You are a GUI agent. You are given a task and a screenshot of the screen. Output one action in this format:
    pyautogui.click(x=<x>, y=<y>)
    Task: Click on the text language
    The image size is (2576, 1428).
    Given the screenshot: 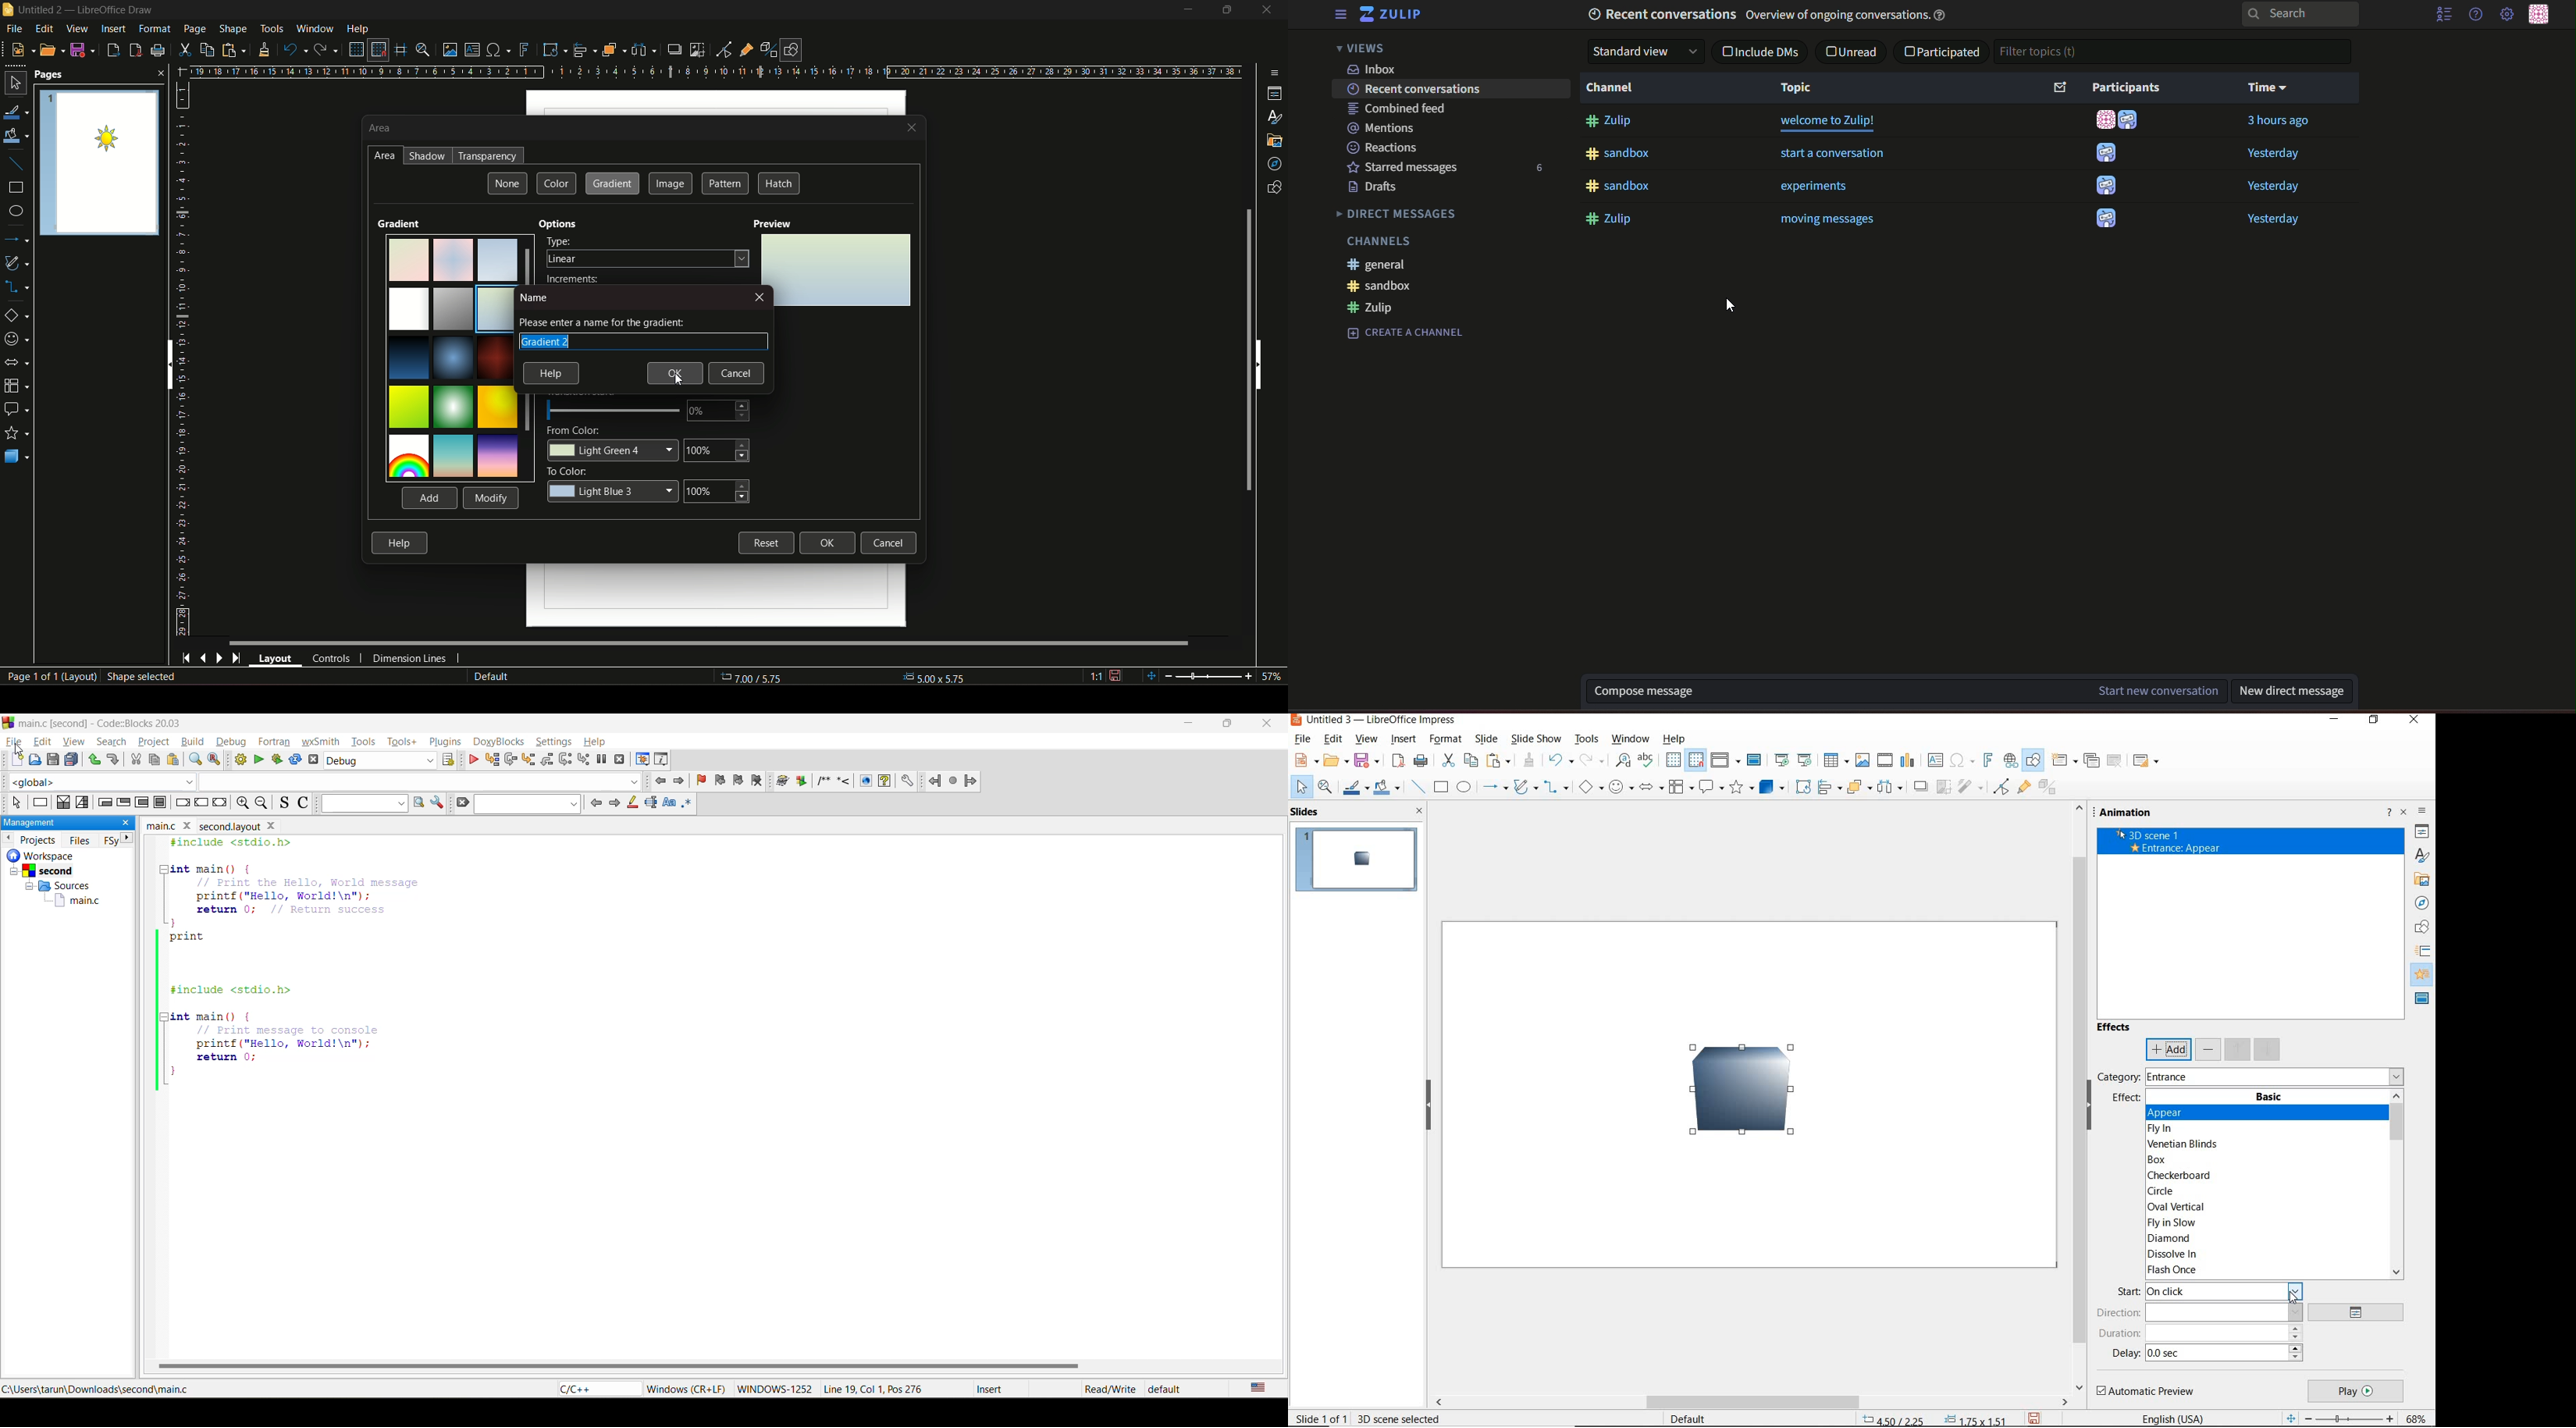 What is the action you would take?
    pyautogui.click(x=1258, y=1389)
    